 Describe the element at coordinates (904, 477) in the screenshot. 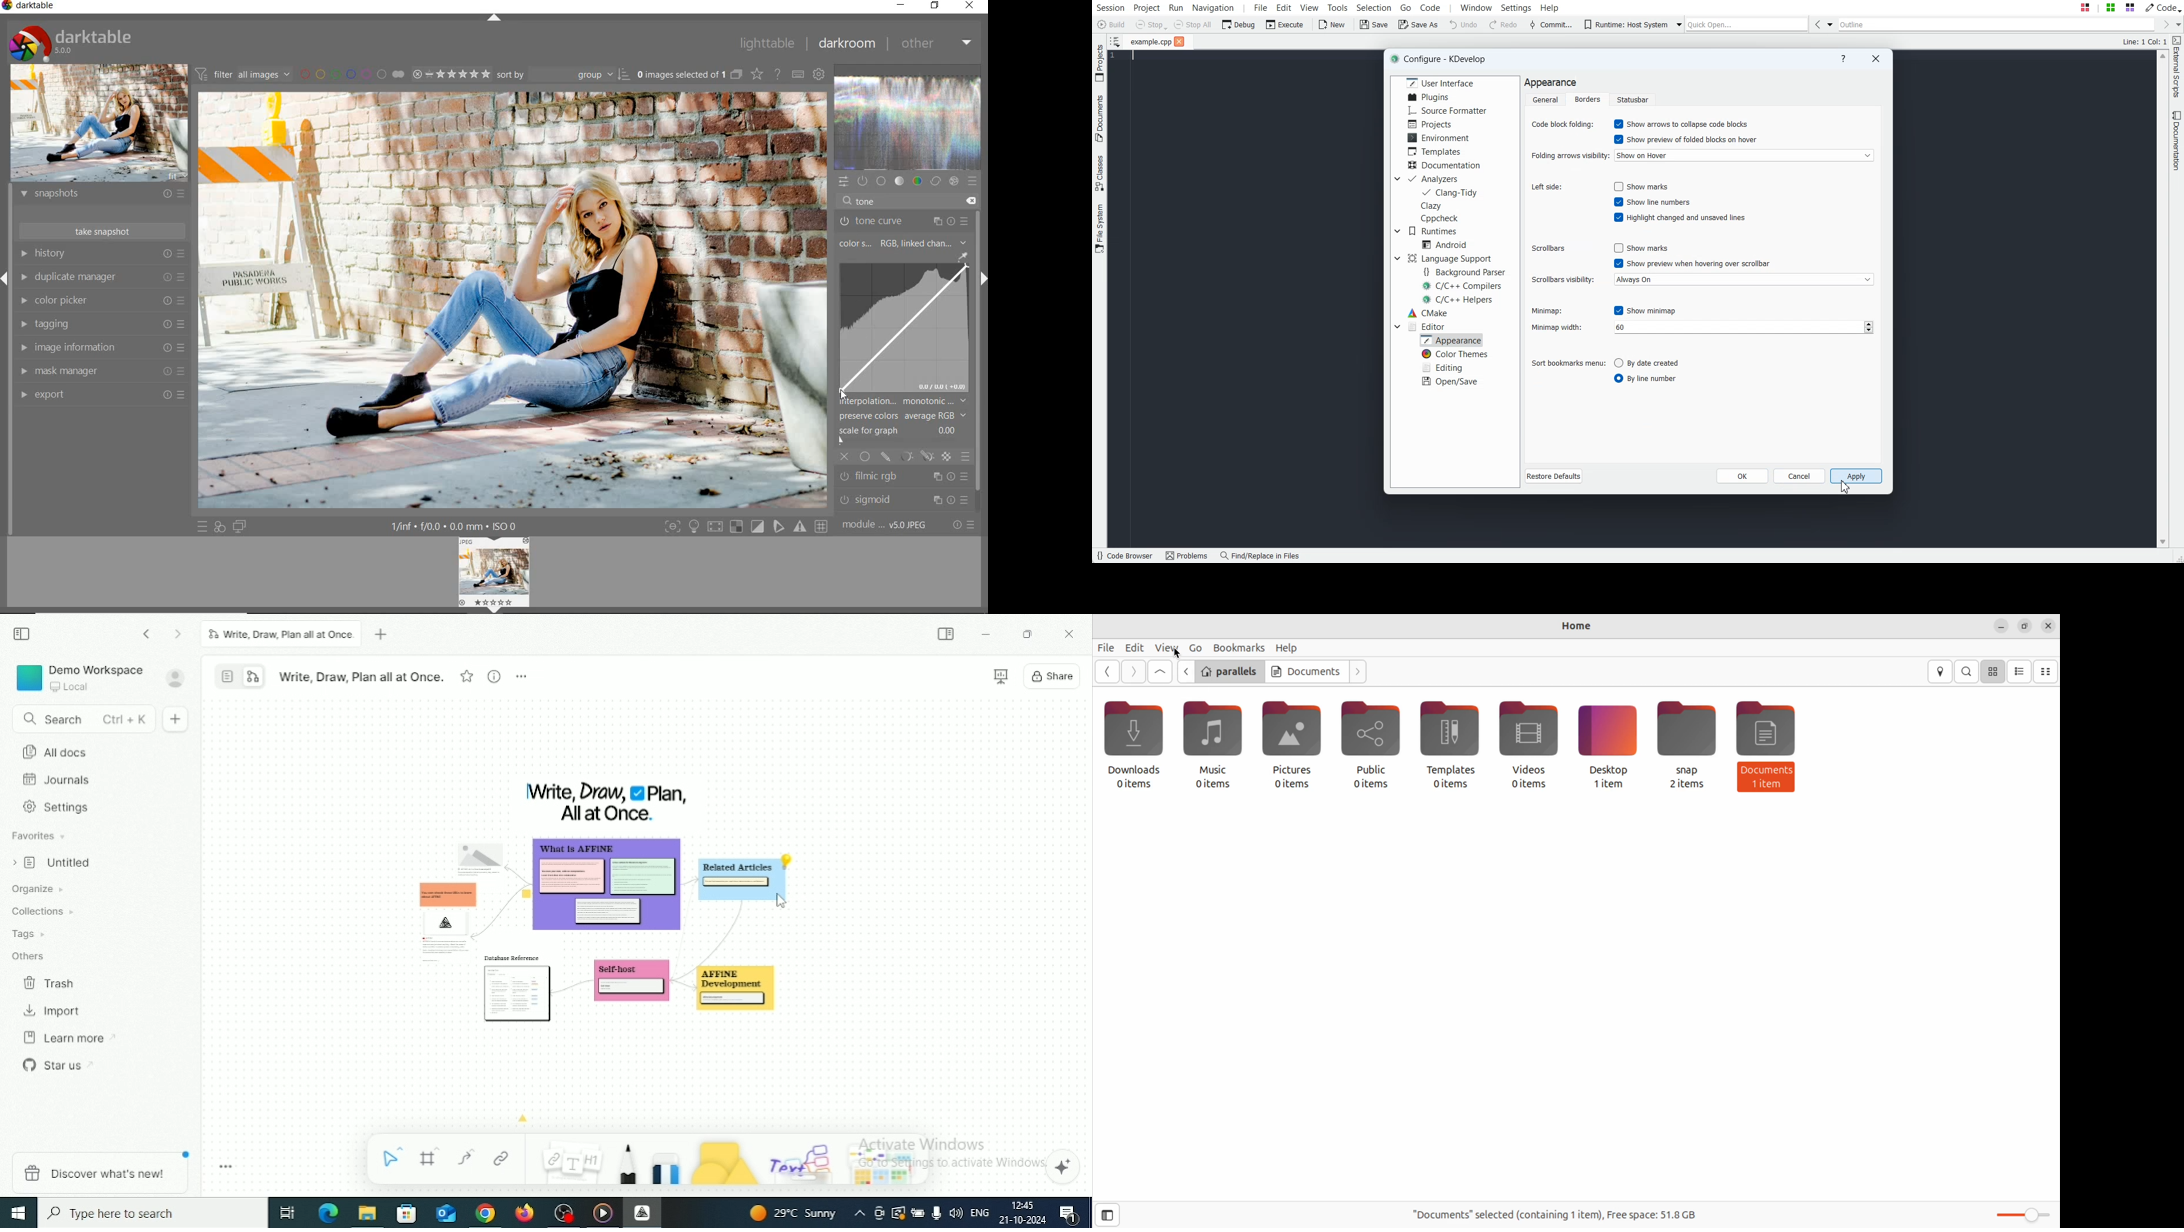

I see `filmic rgb` at that location.